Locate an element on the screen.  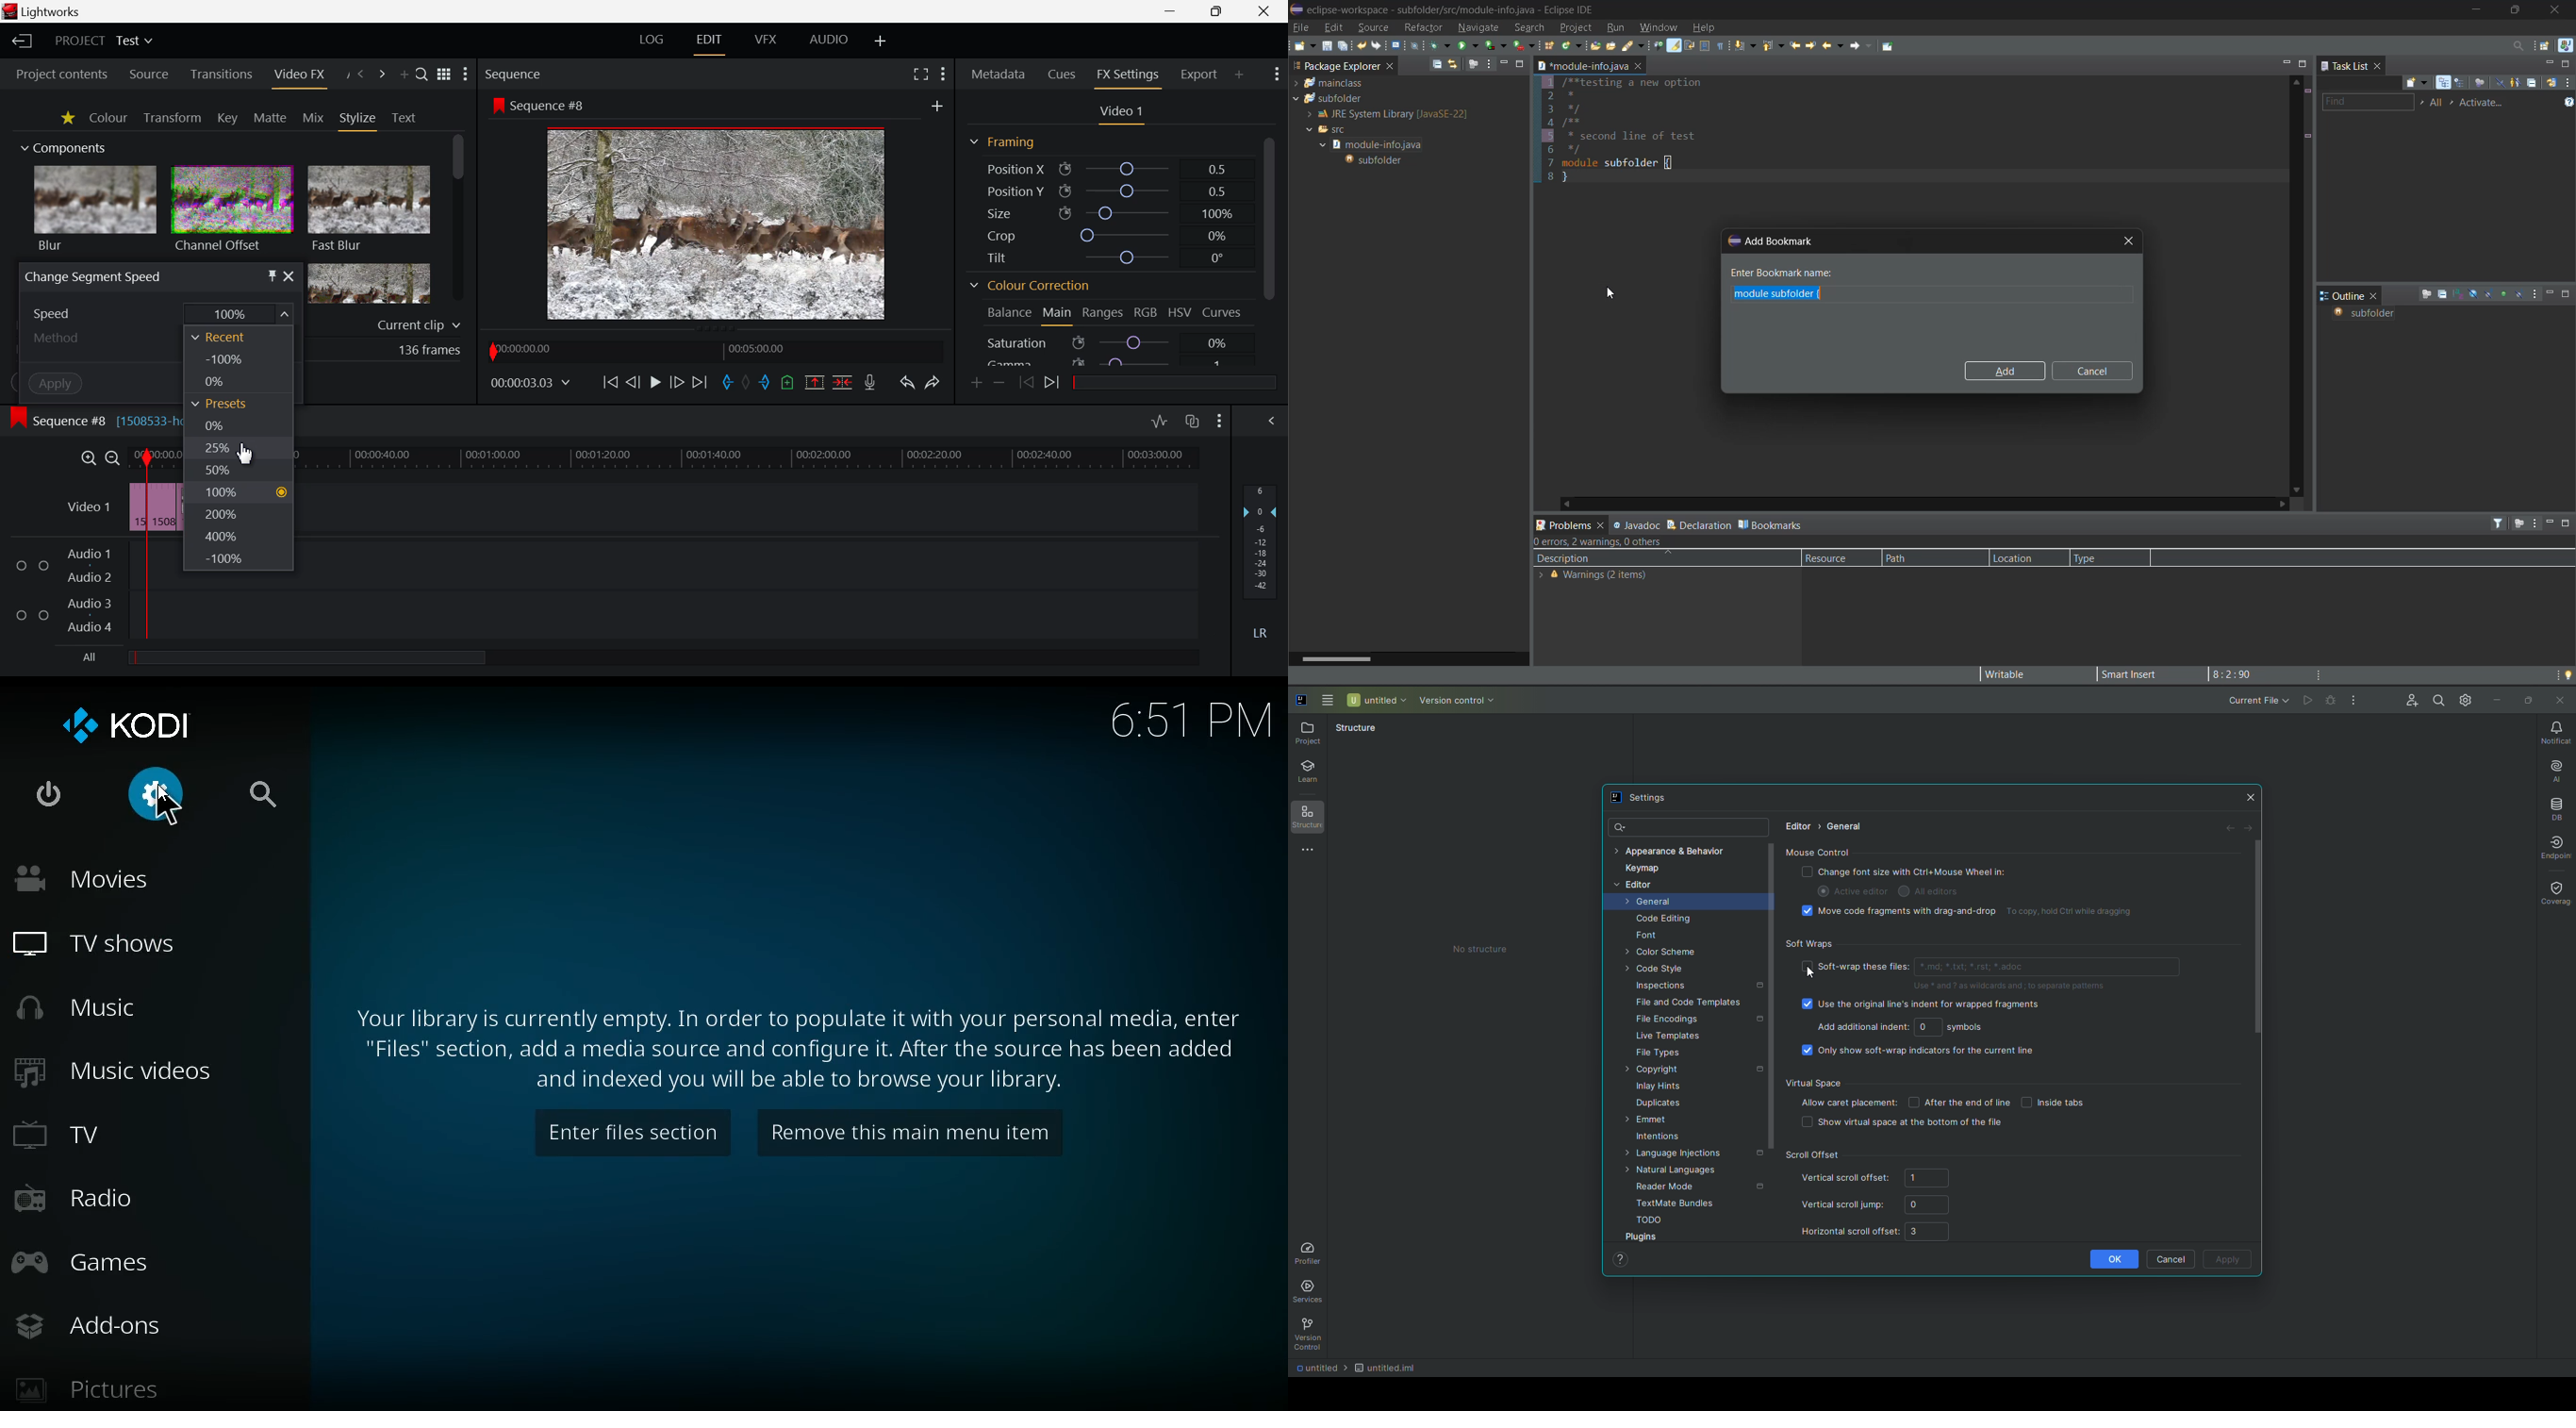
add bookmark is located at coordinates (1771, 240).